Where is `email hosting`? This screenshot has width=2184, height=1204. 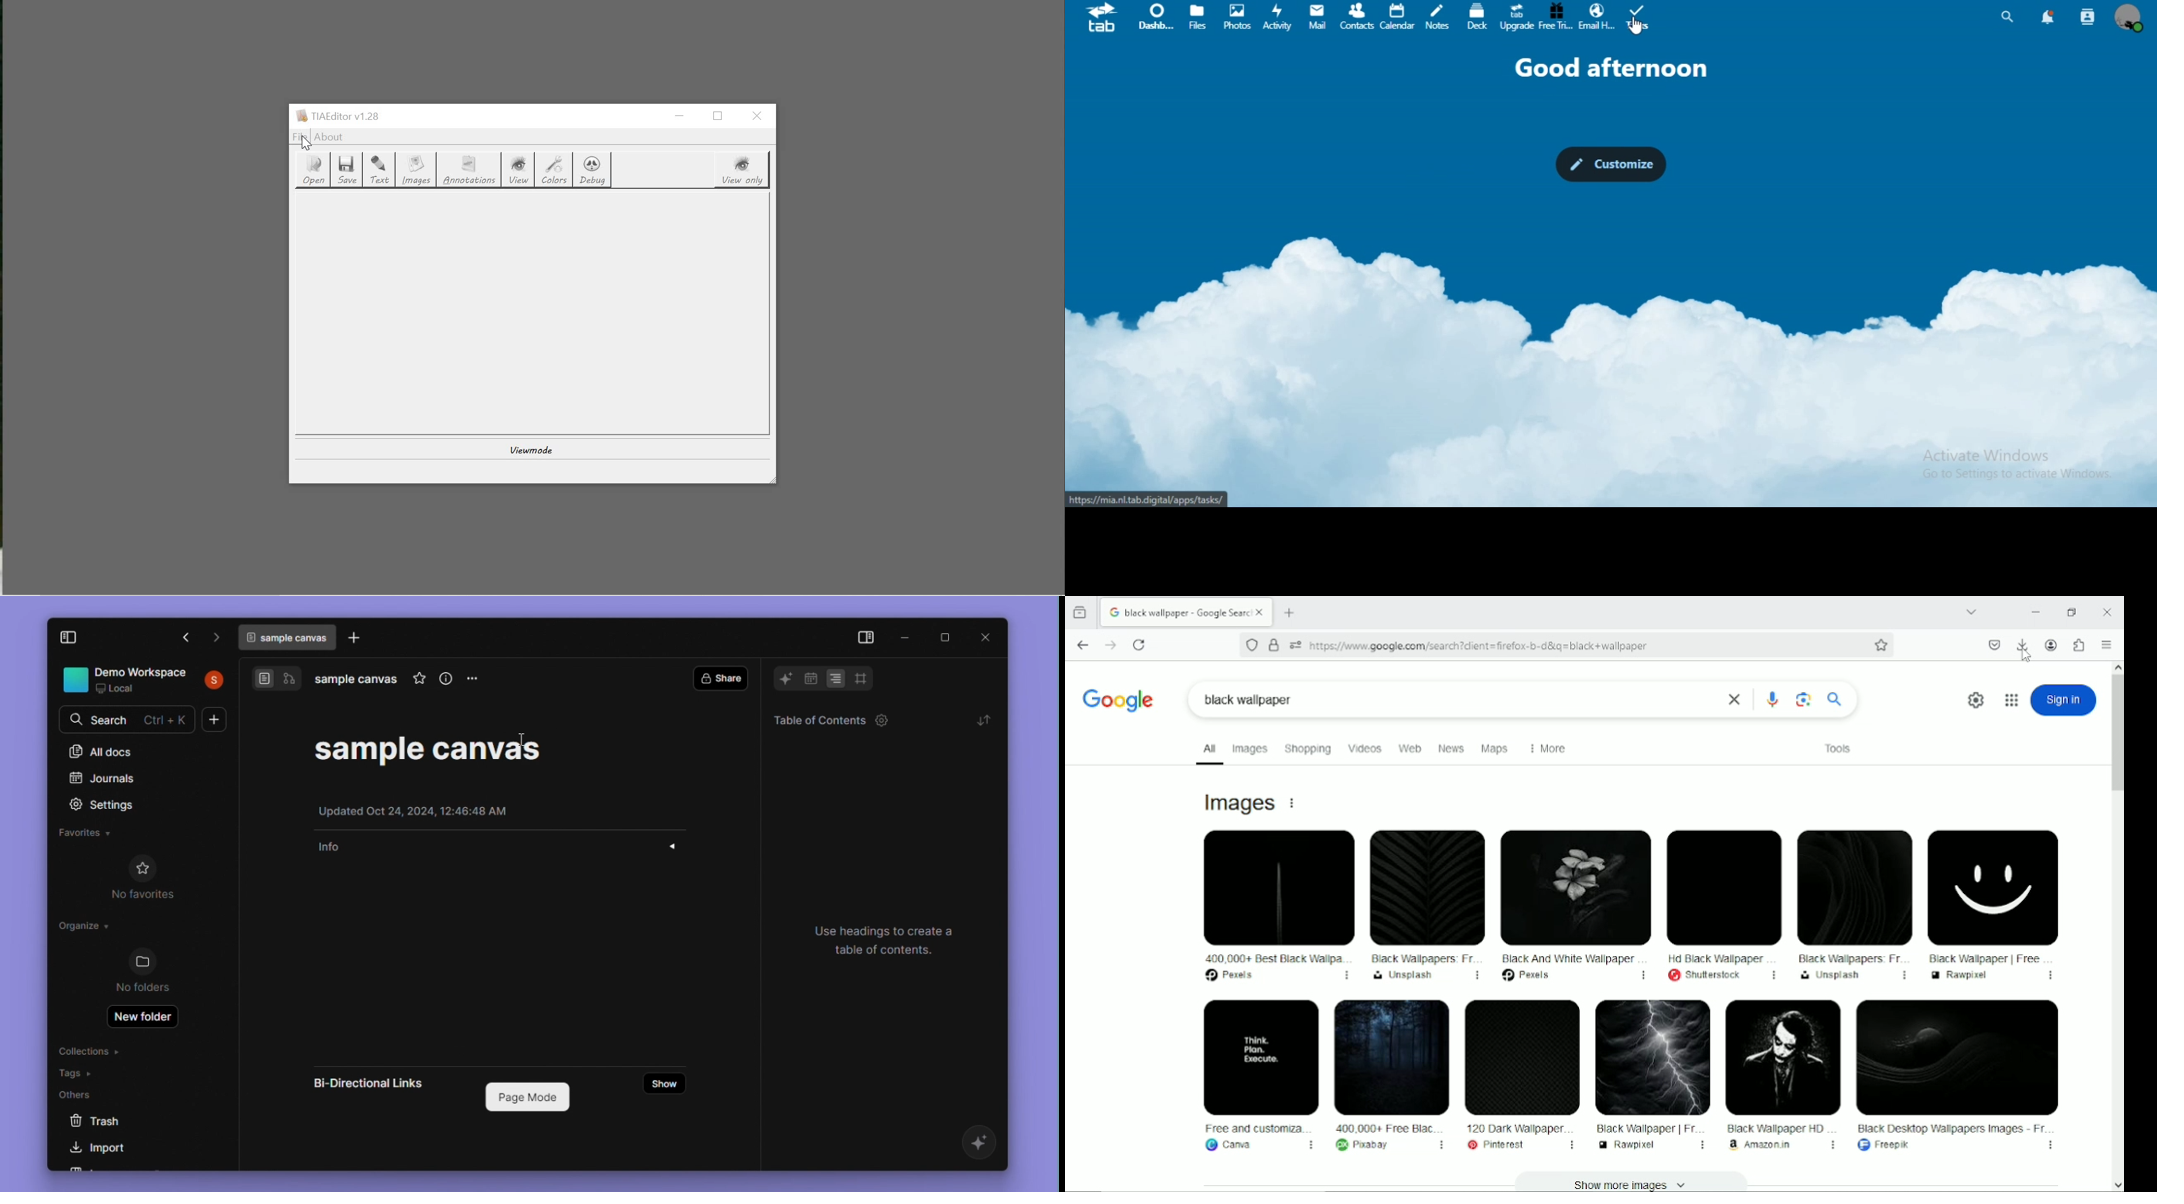 email hosting is located at coordinates (1597, 20).